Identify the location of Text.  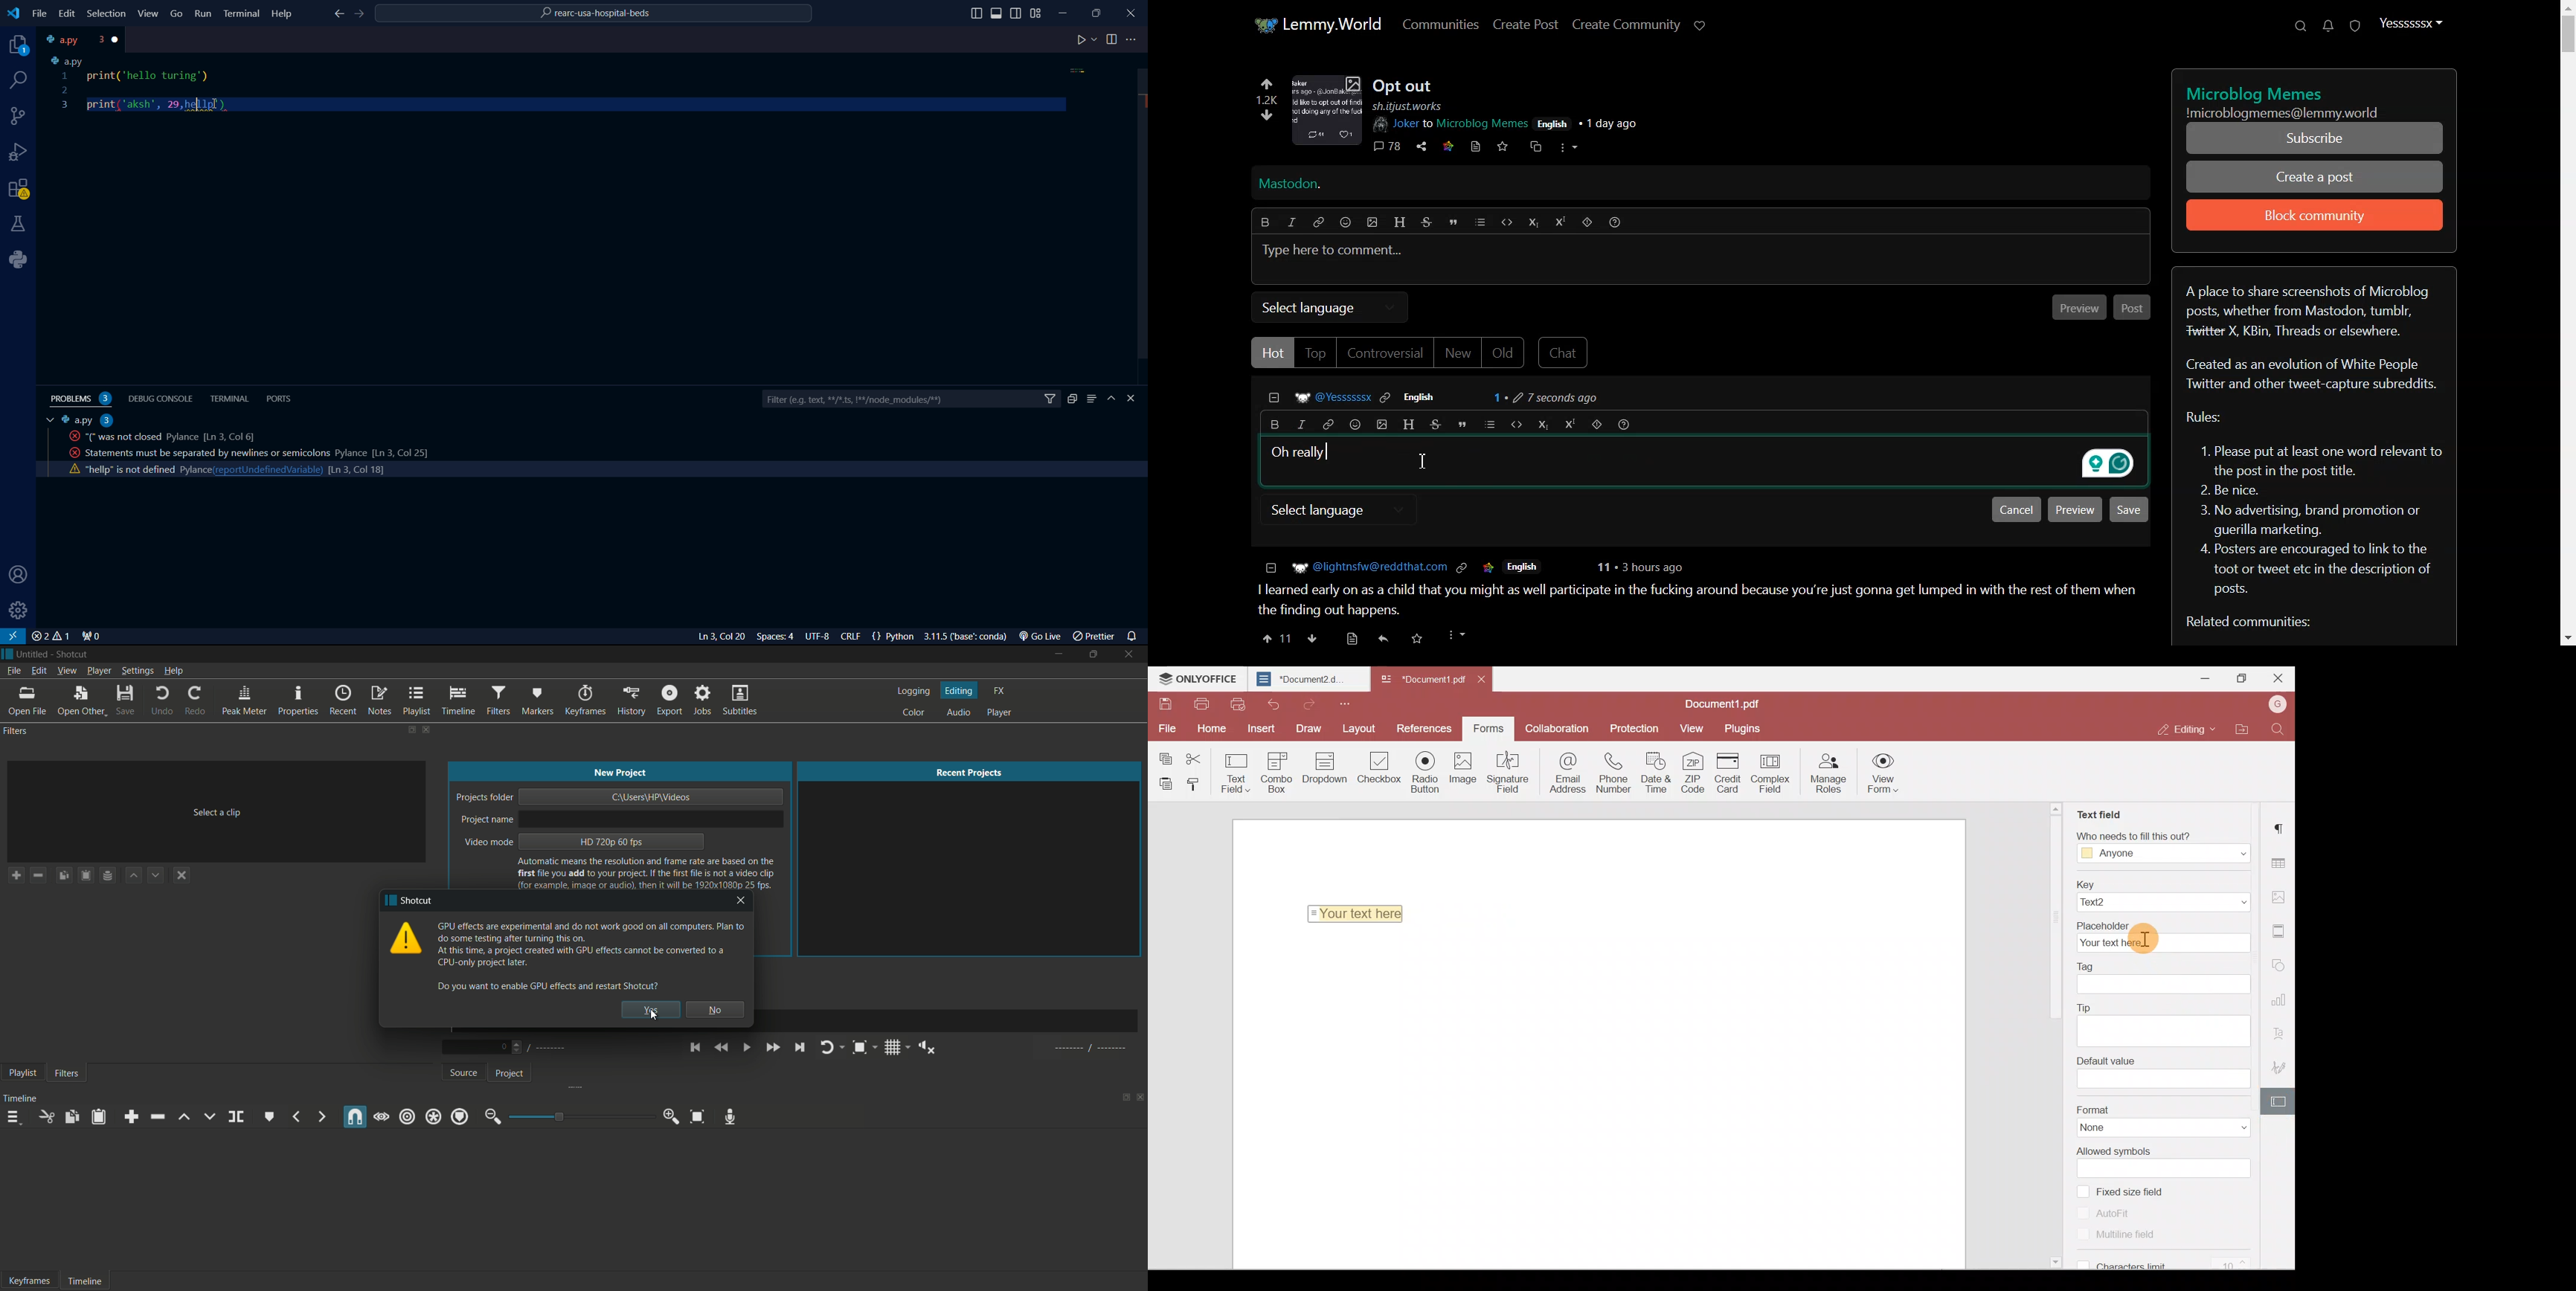
(2298, 112).